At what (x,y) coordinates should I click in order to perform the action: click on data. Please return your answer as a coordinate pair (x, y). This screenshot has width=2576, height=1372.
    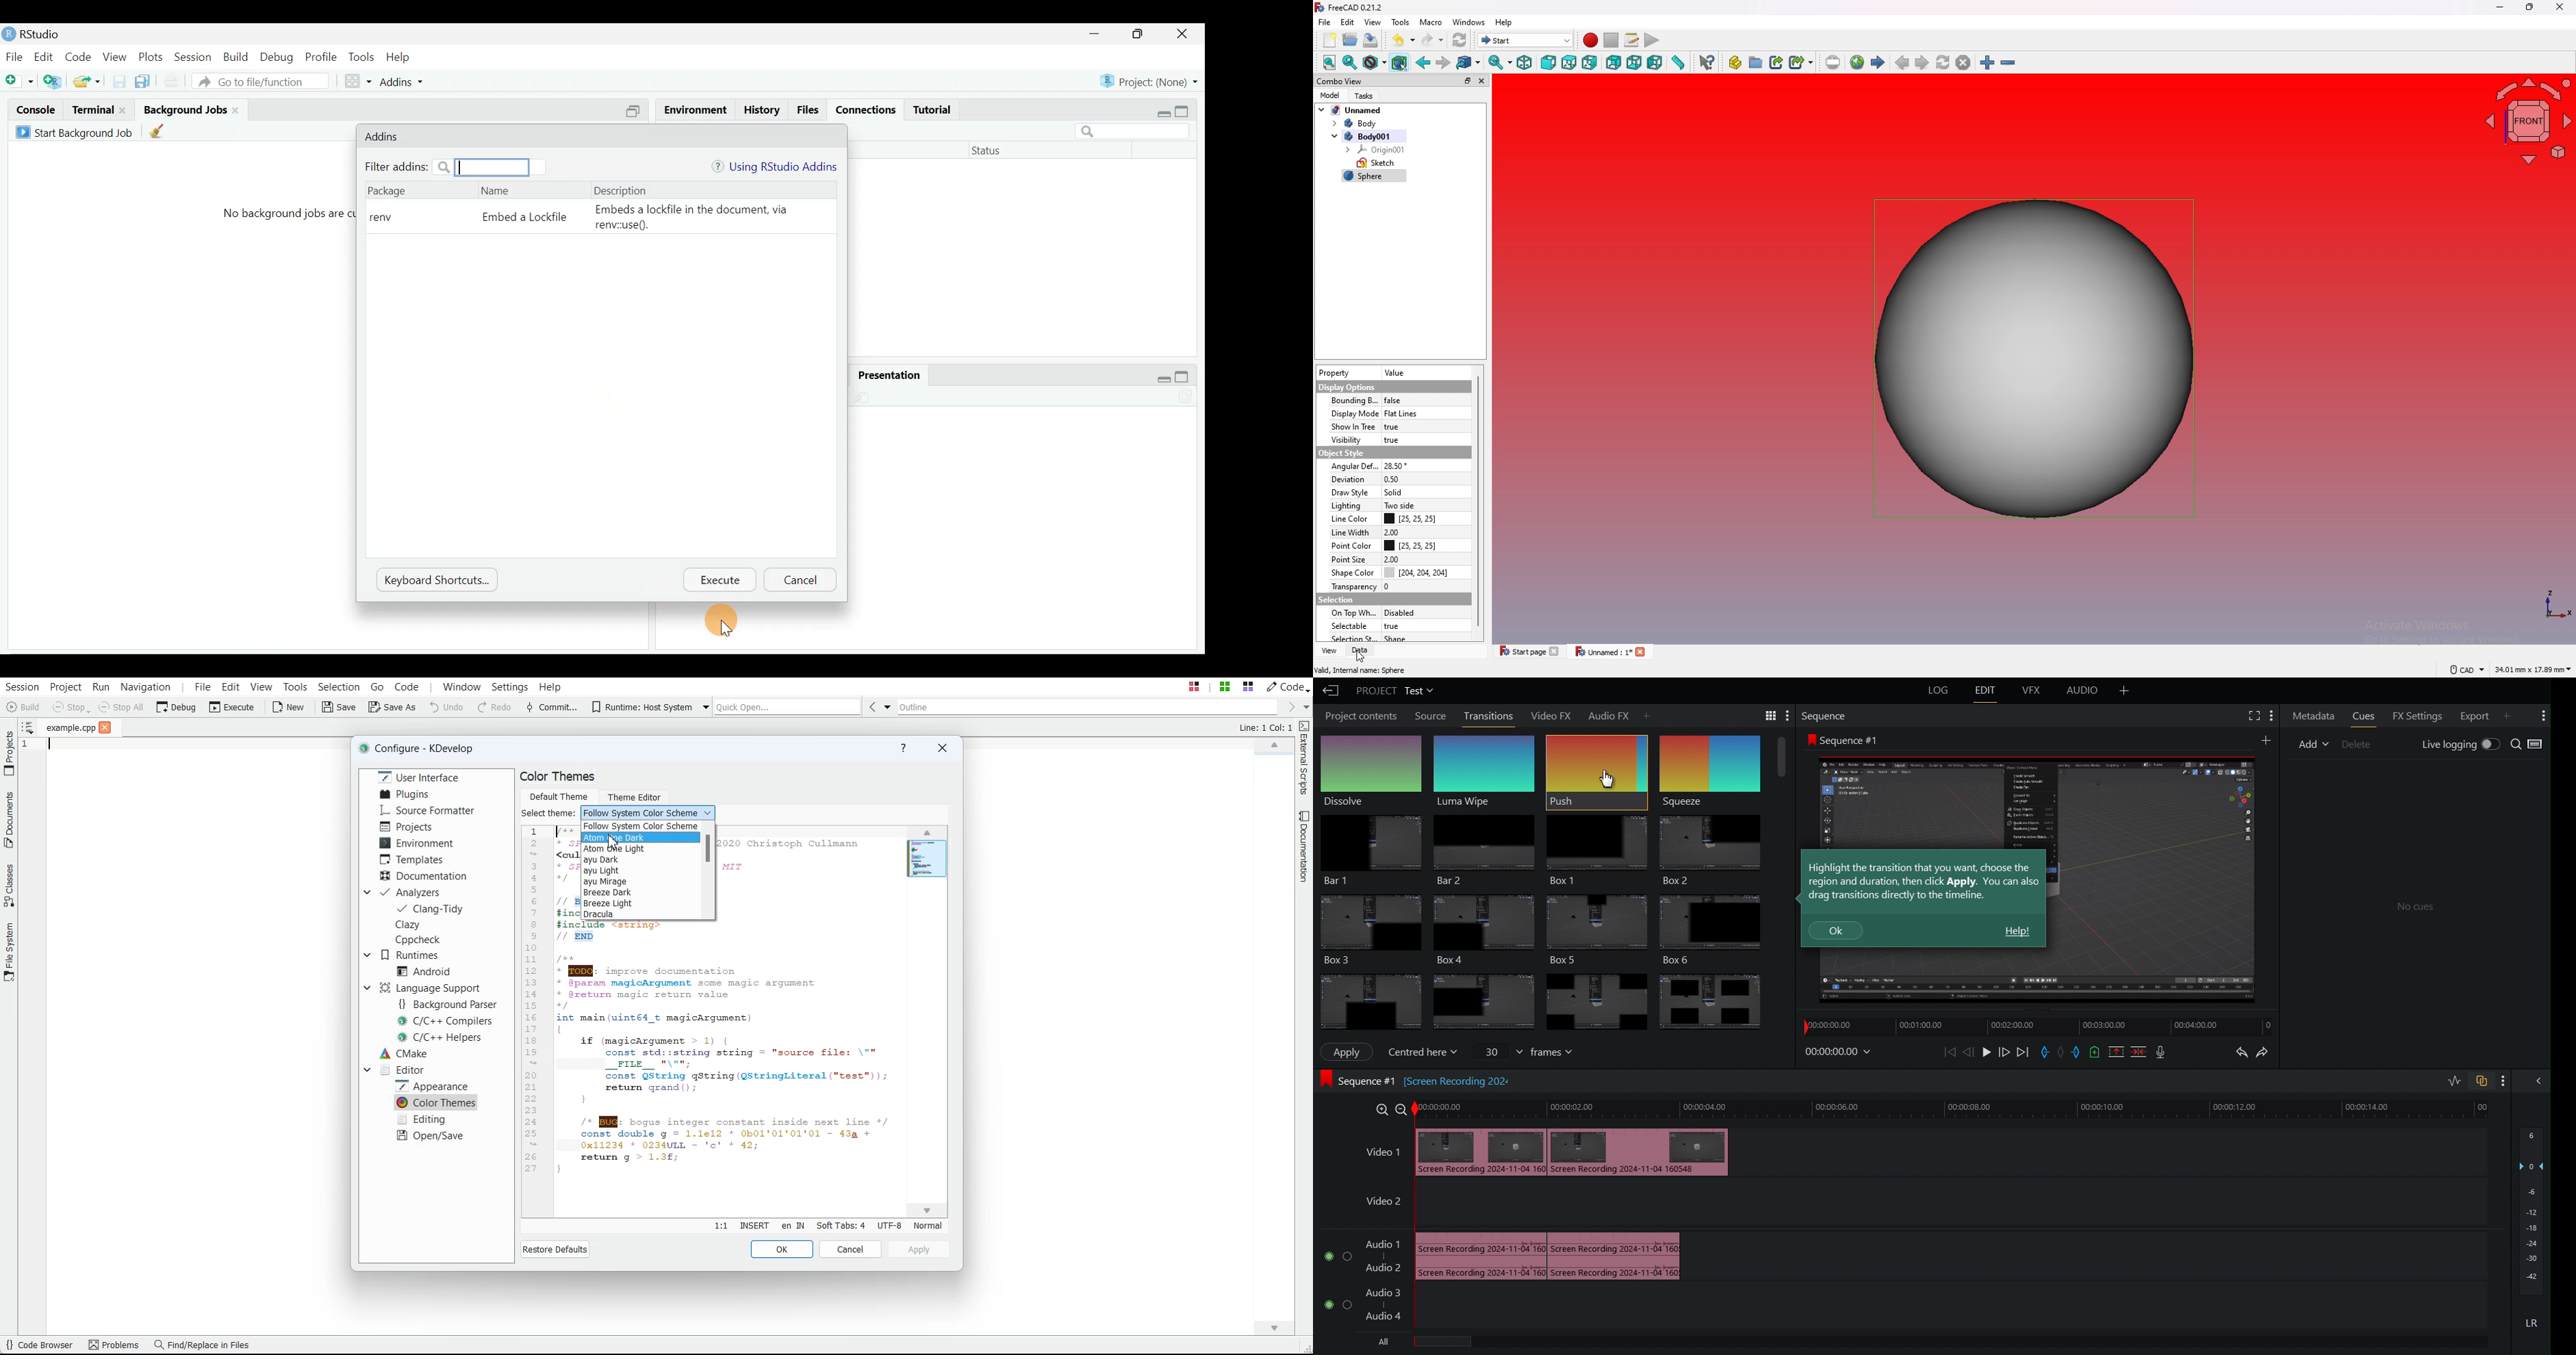
    Looking at the image, I should click on (1359, 651).